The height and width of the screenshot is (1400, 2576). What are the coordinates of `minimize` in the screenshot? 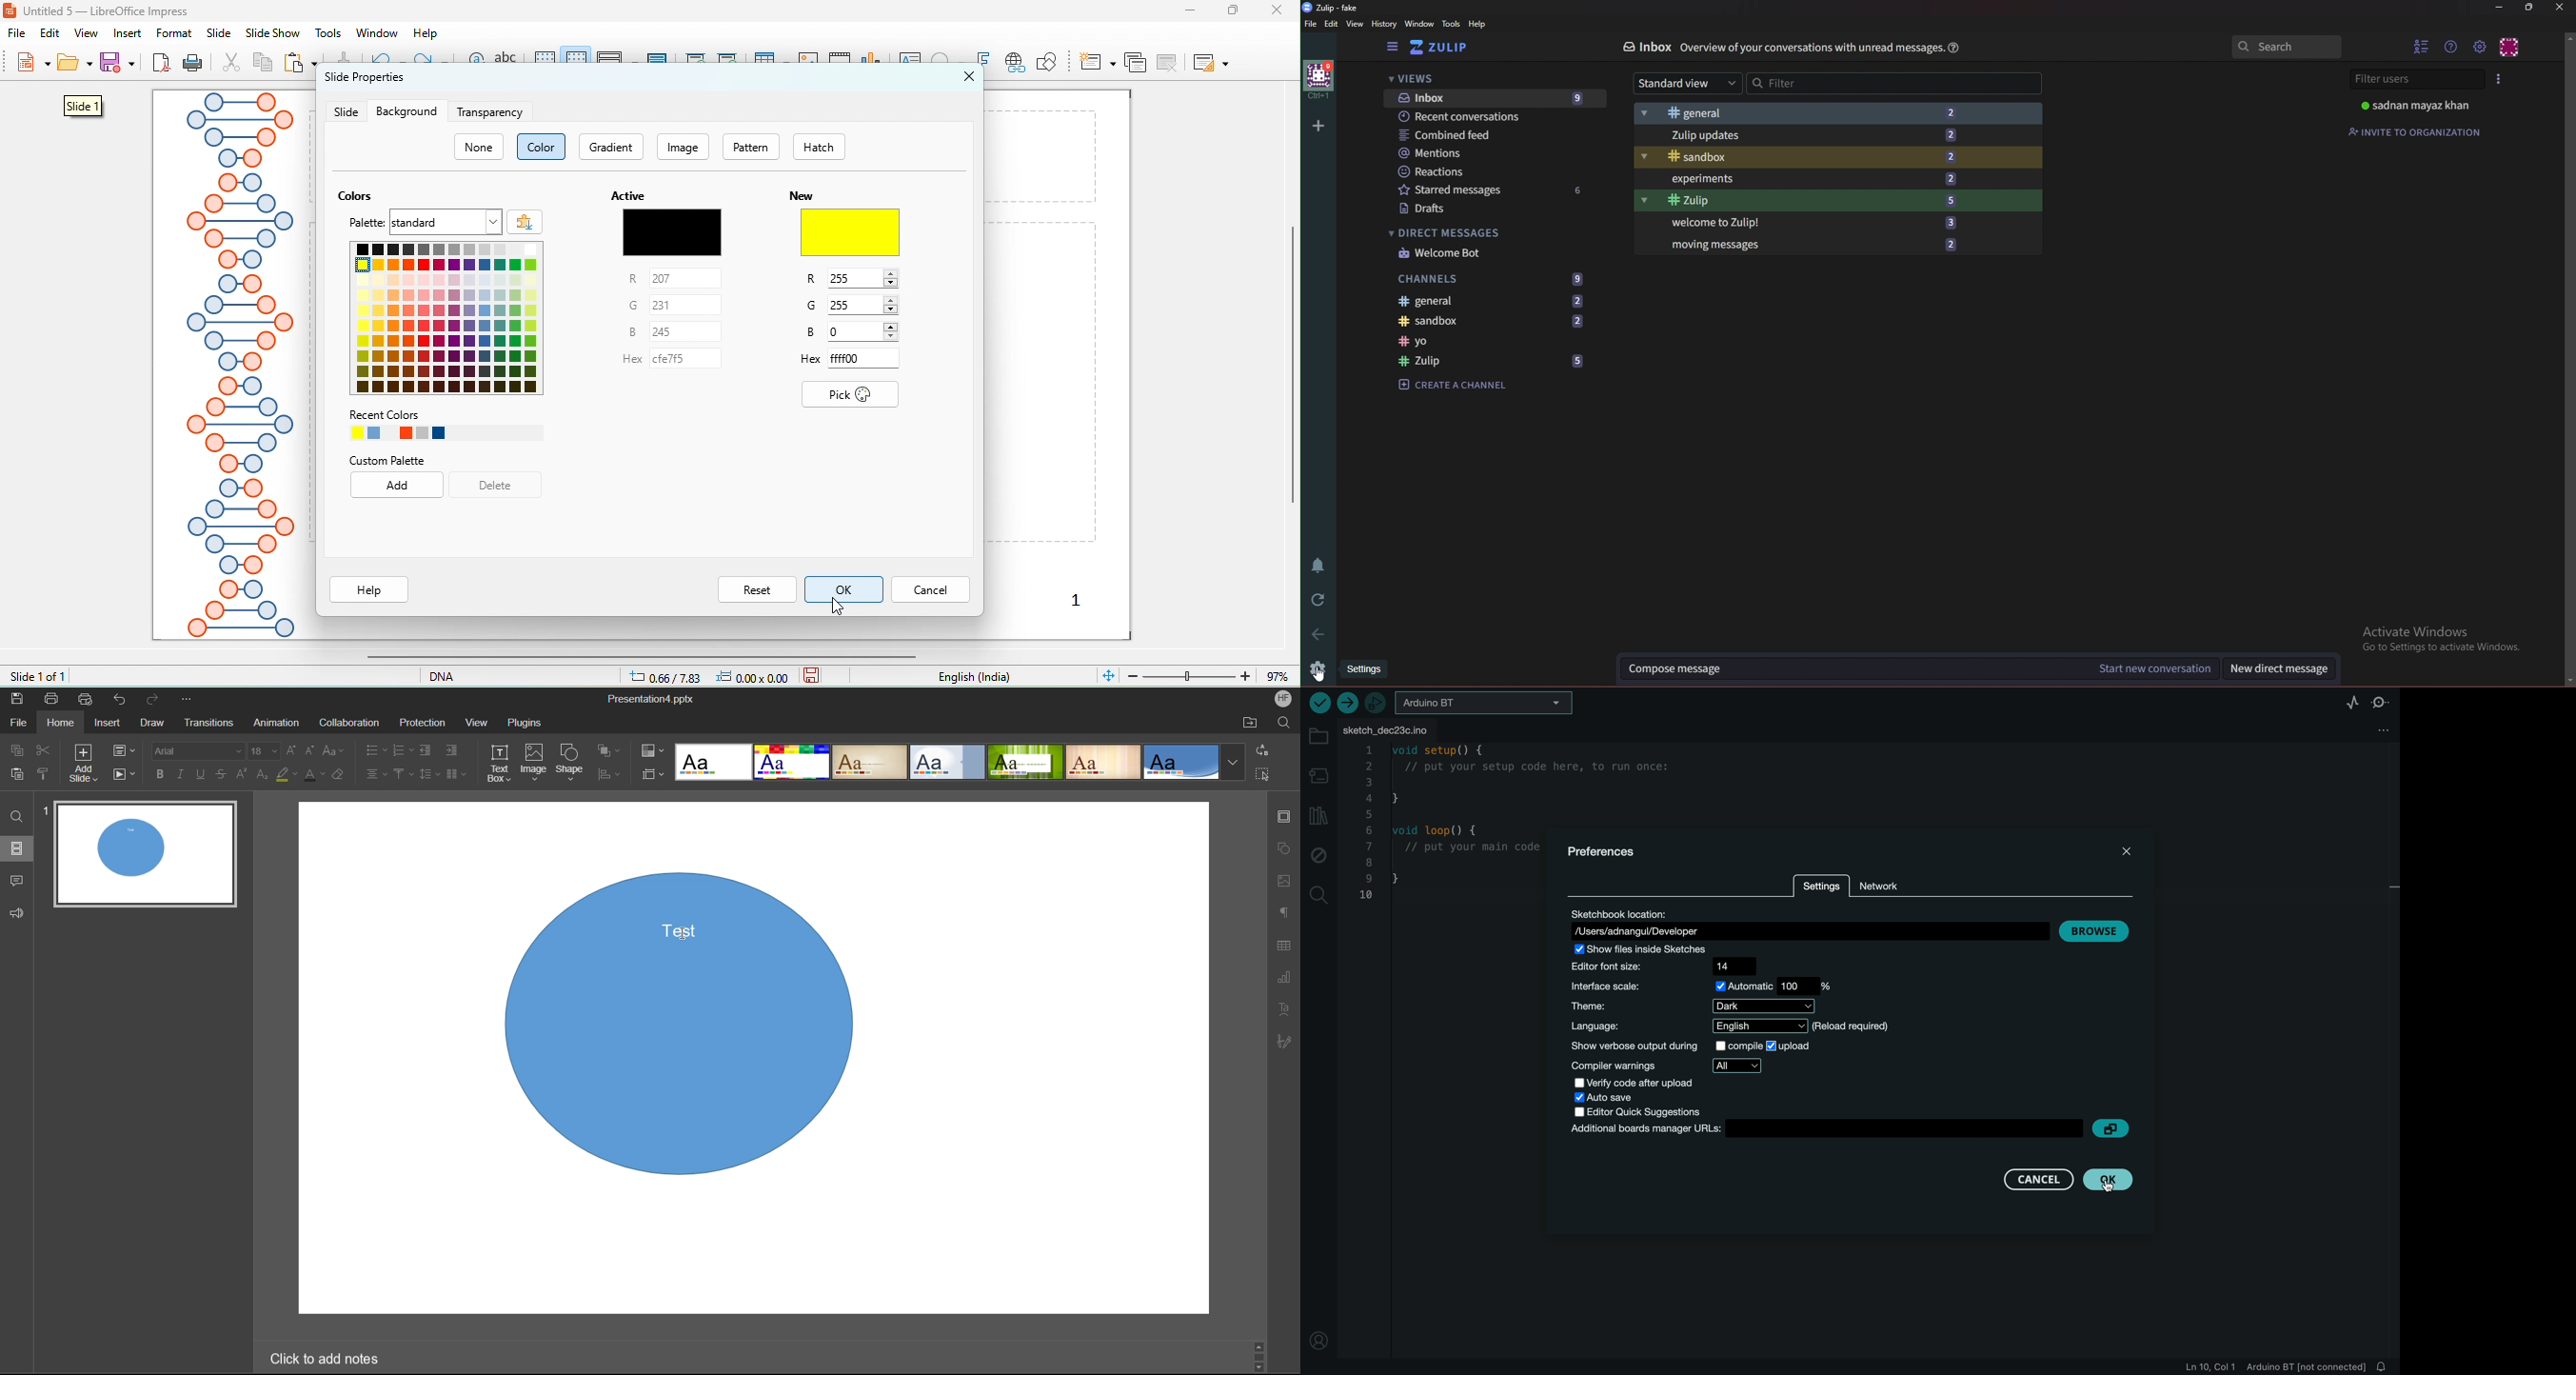 It's located at (1190, 10).